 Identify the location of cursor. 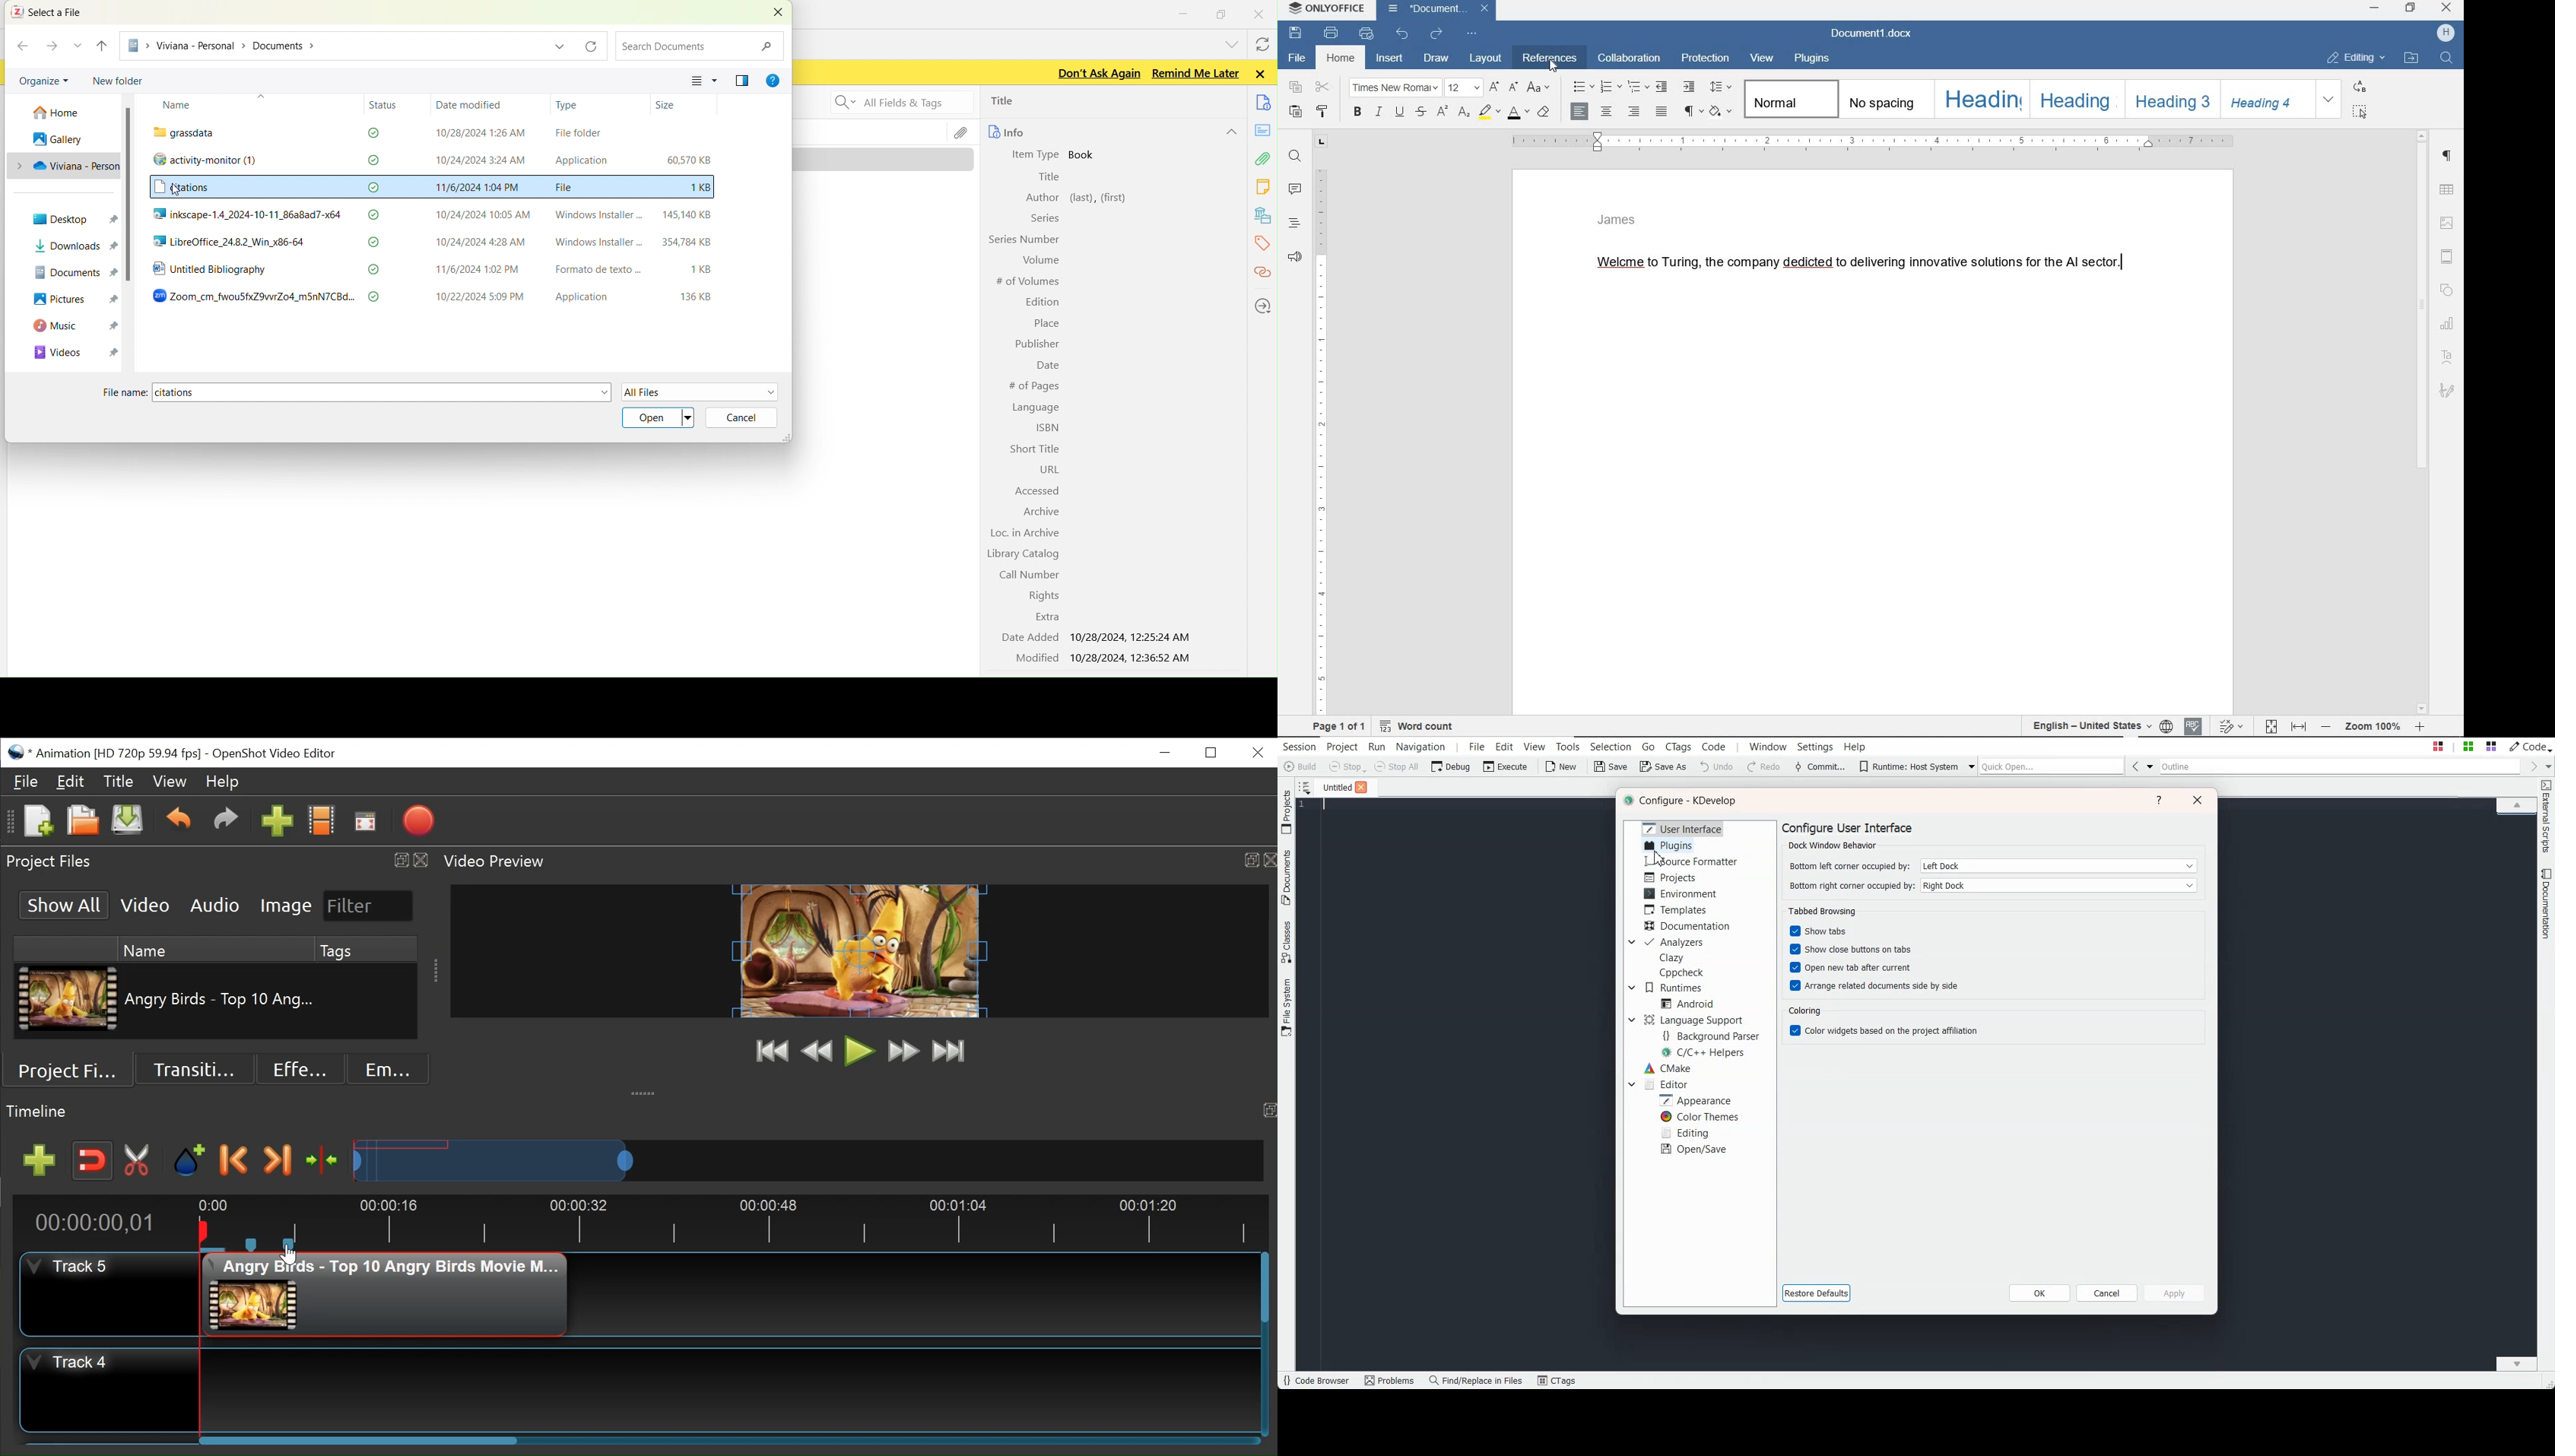
(172, 190).